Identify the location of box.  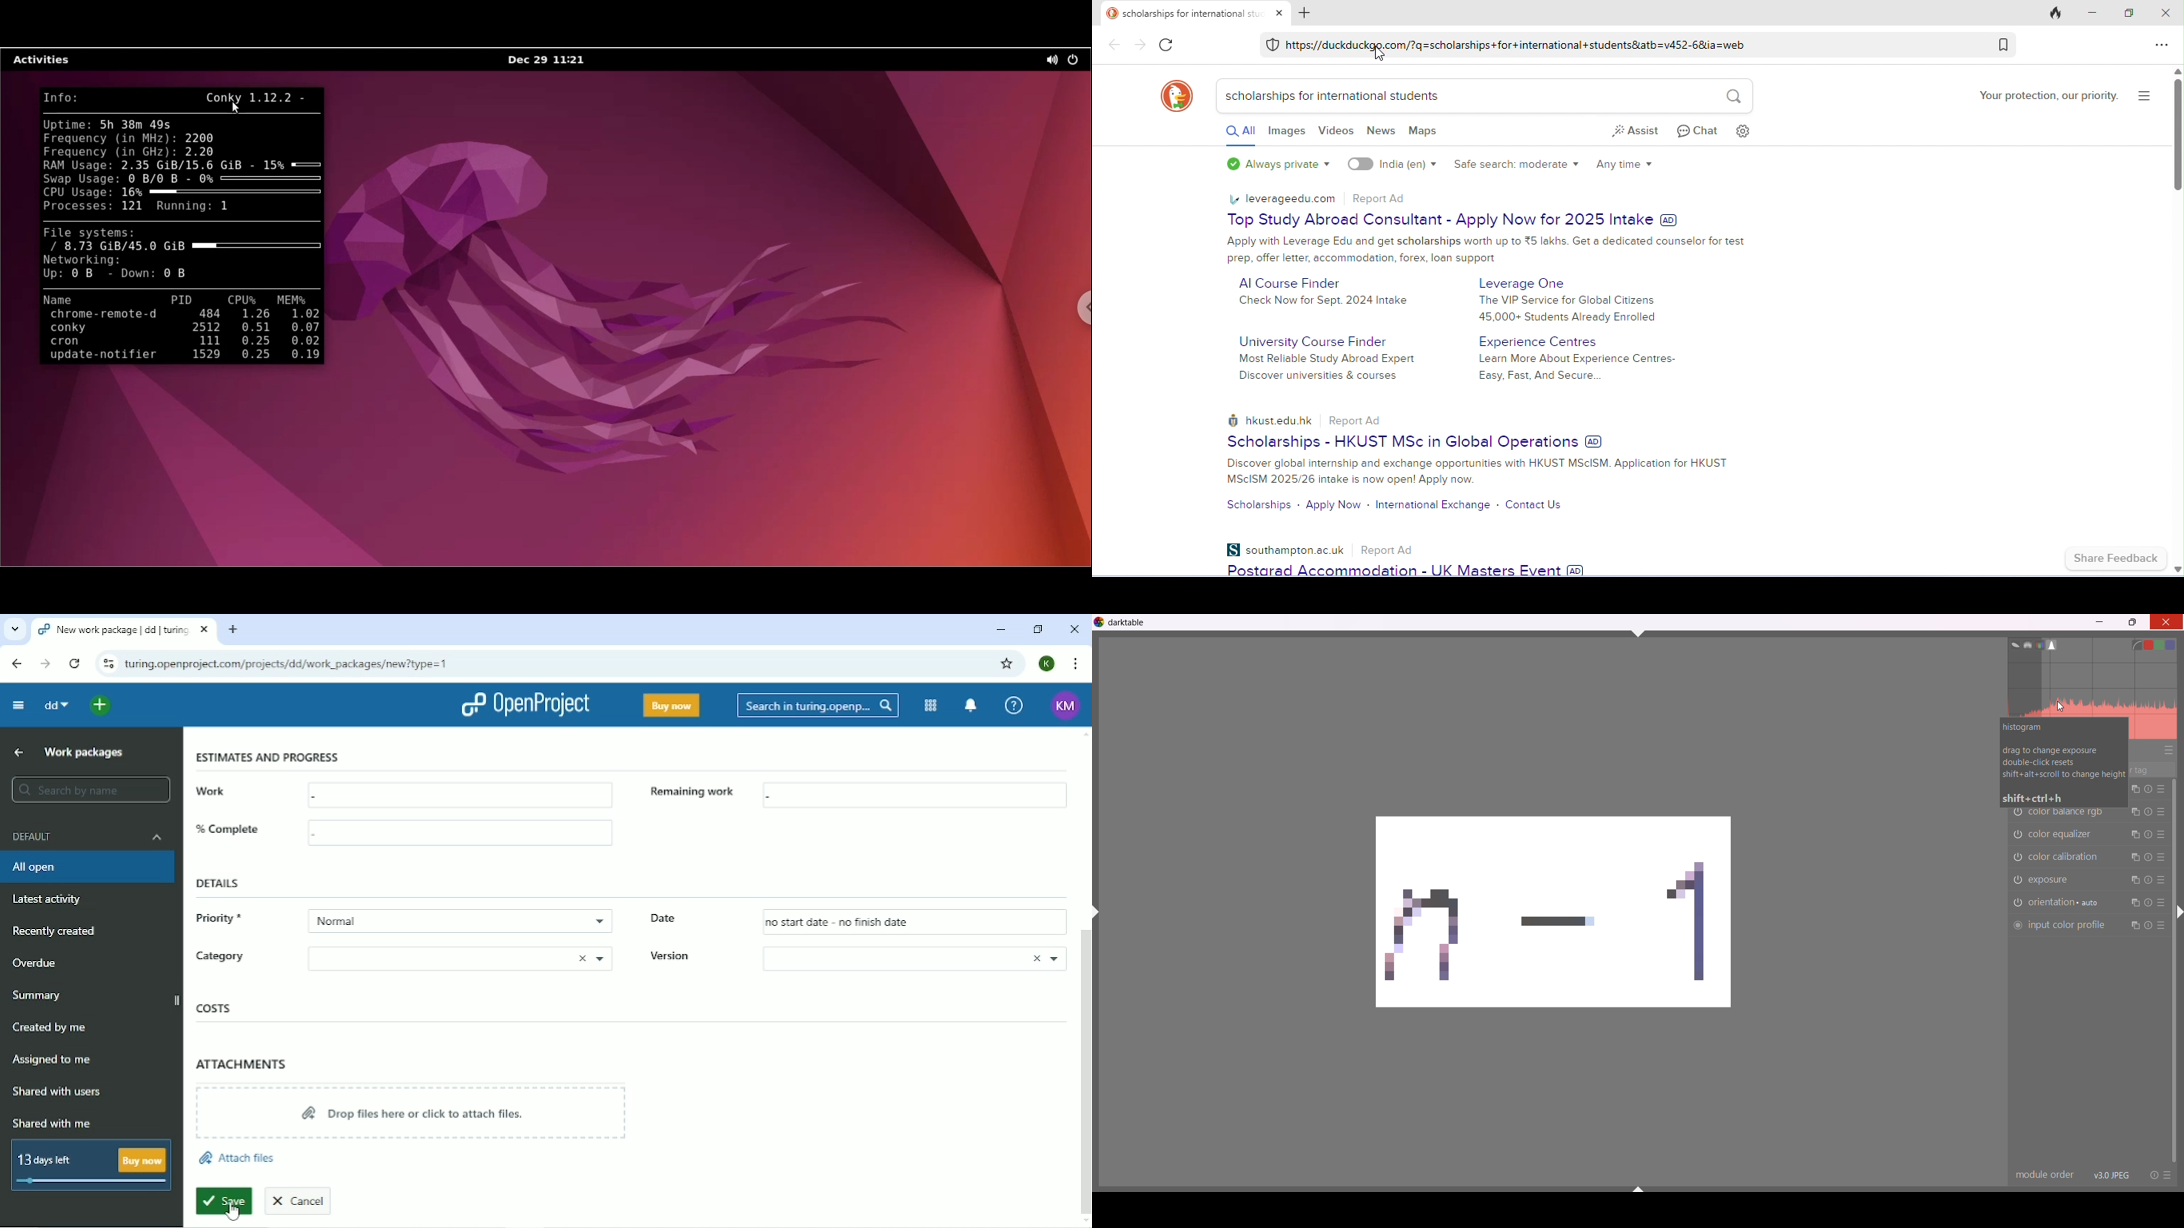
(468, 834).